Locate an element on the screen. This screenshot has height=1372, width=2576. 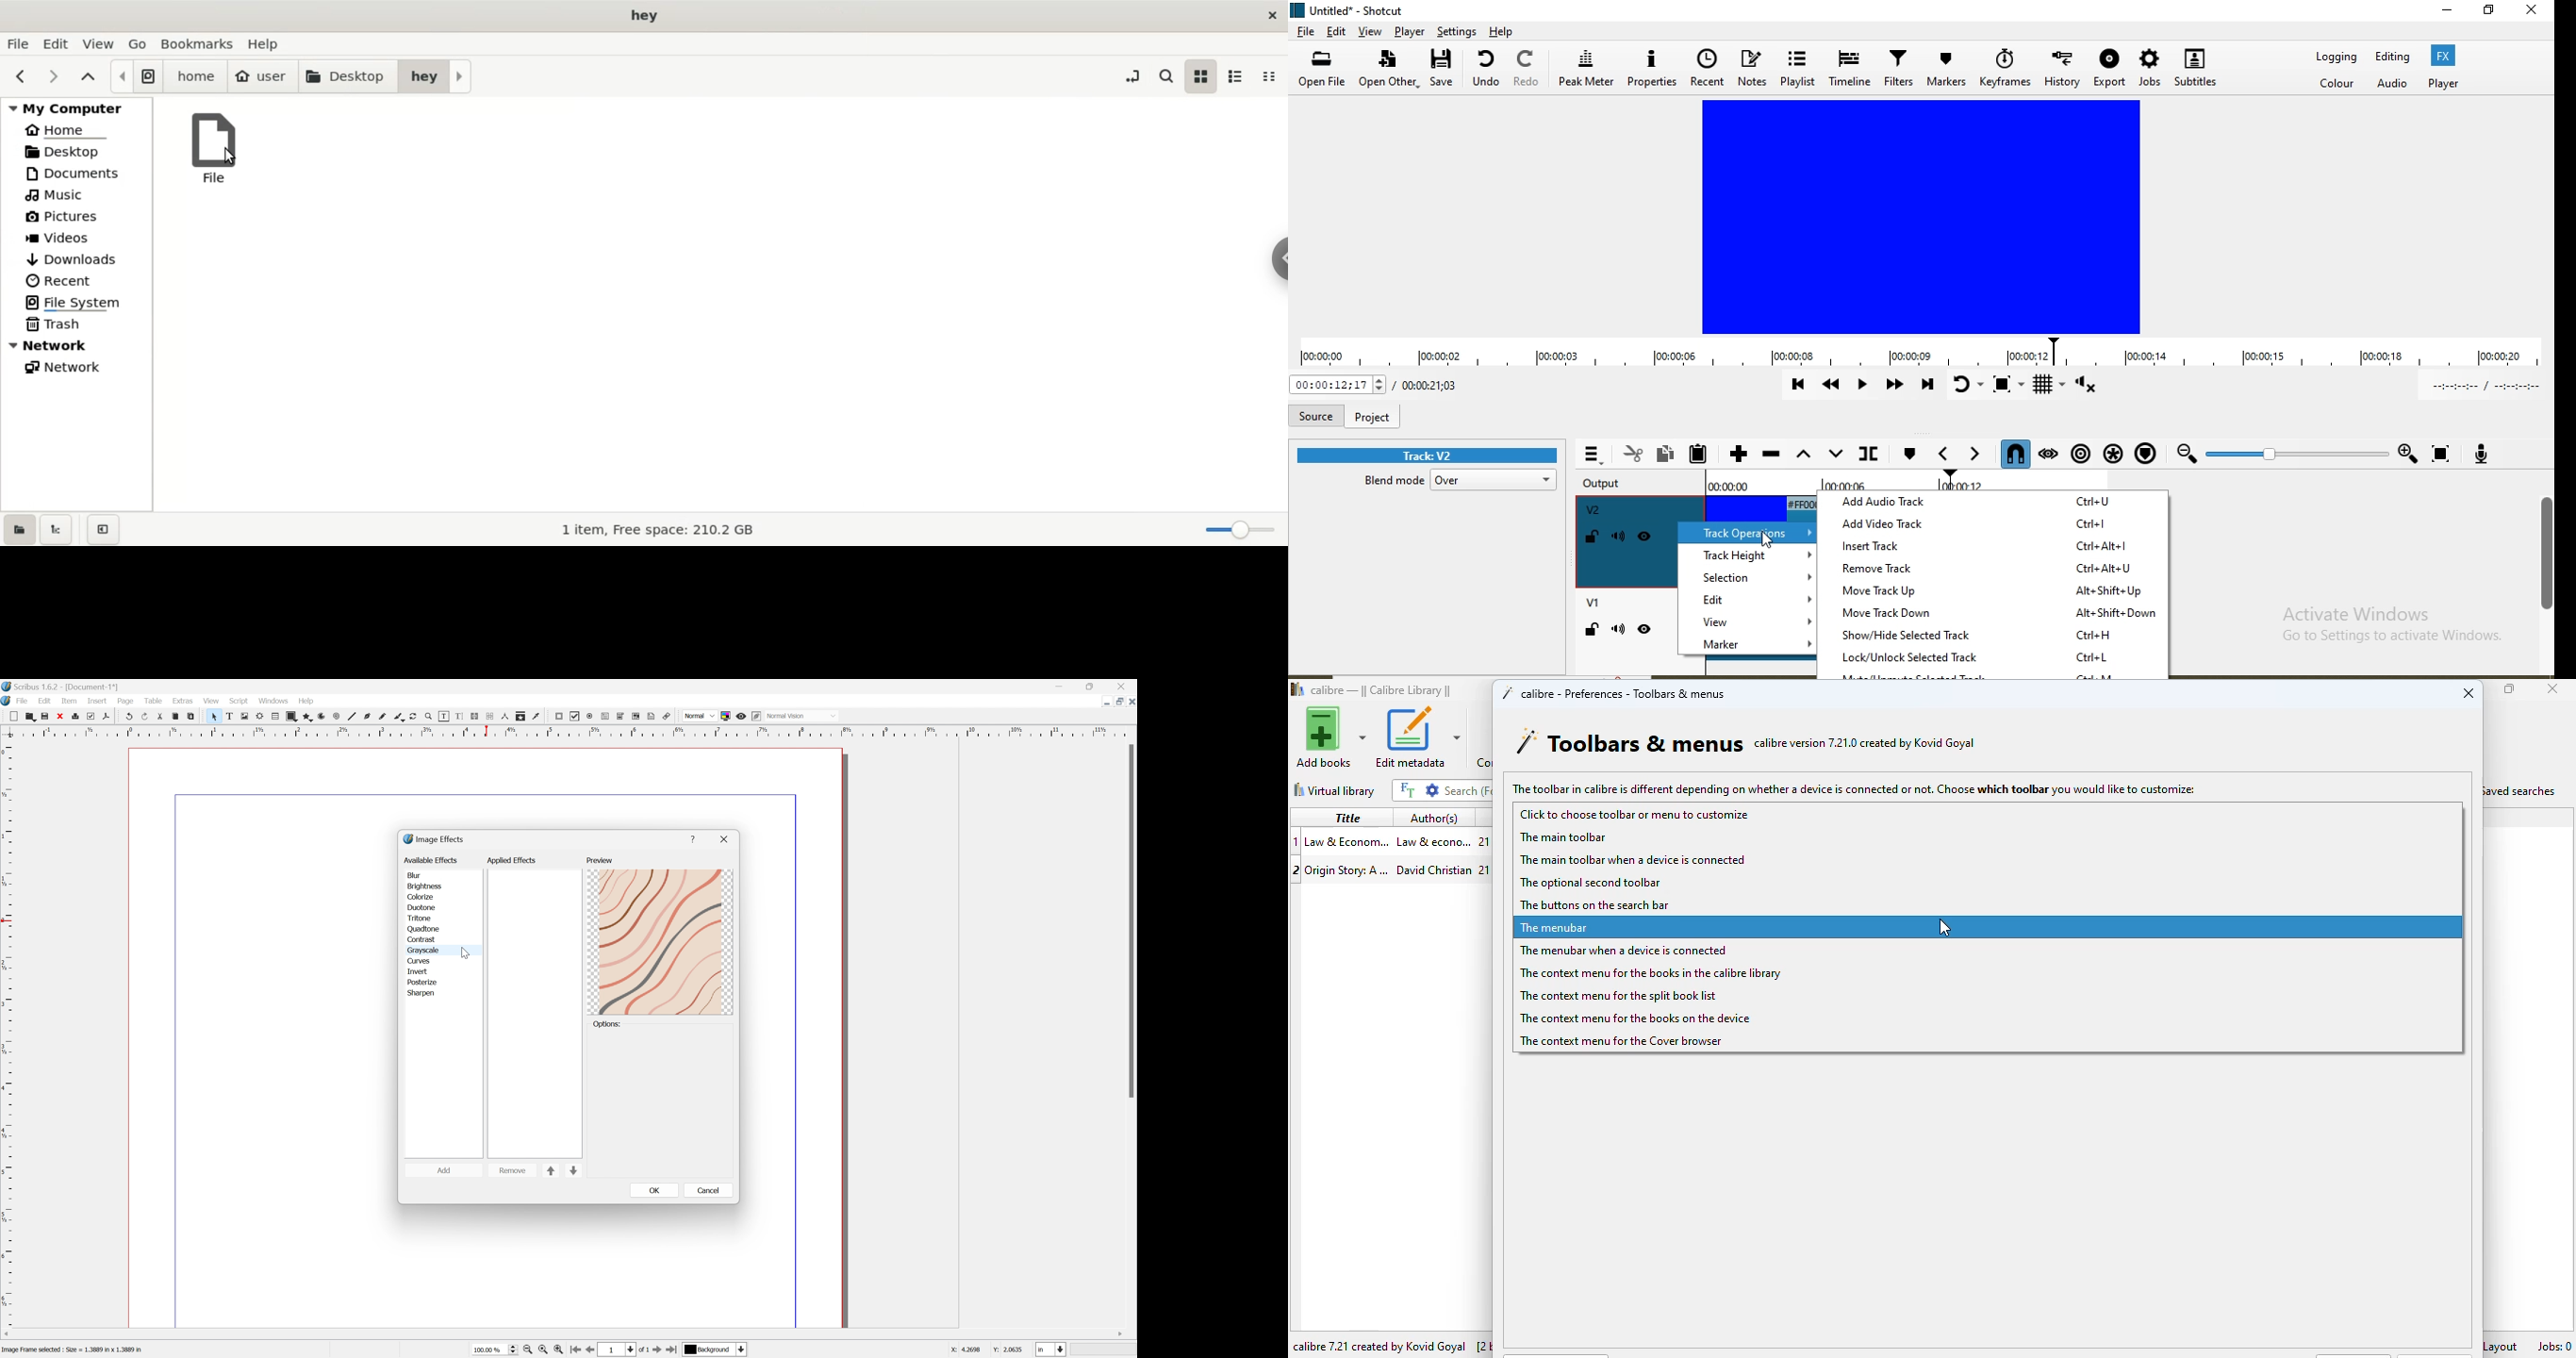
view is located at coordinates (1368, 32).